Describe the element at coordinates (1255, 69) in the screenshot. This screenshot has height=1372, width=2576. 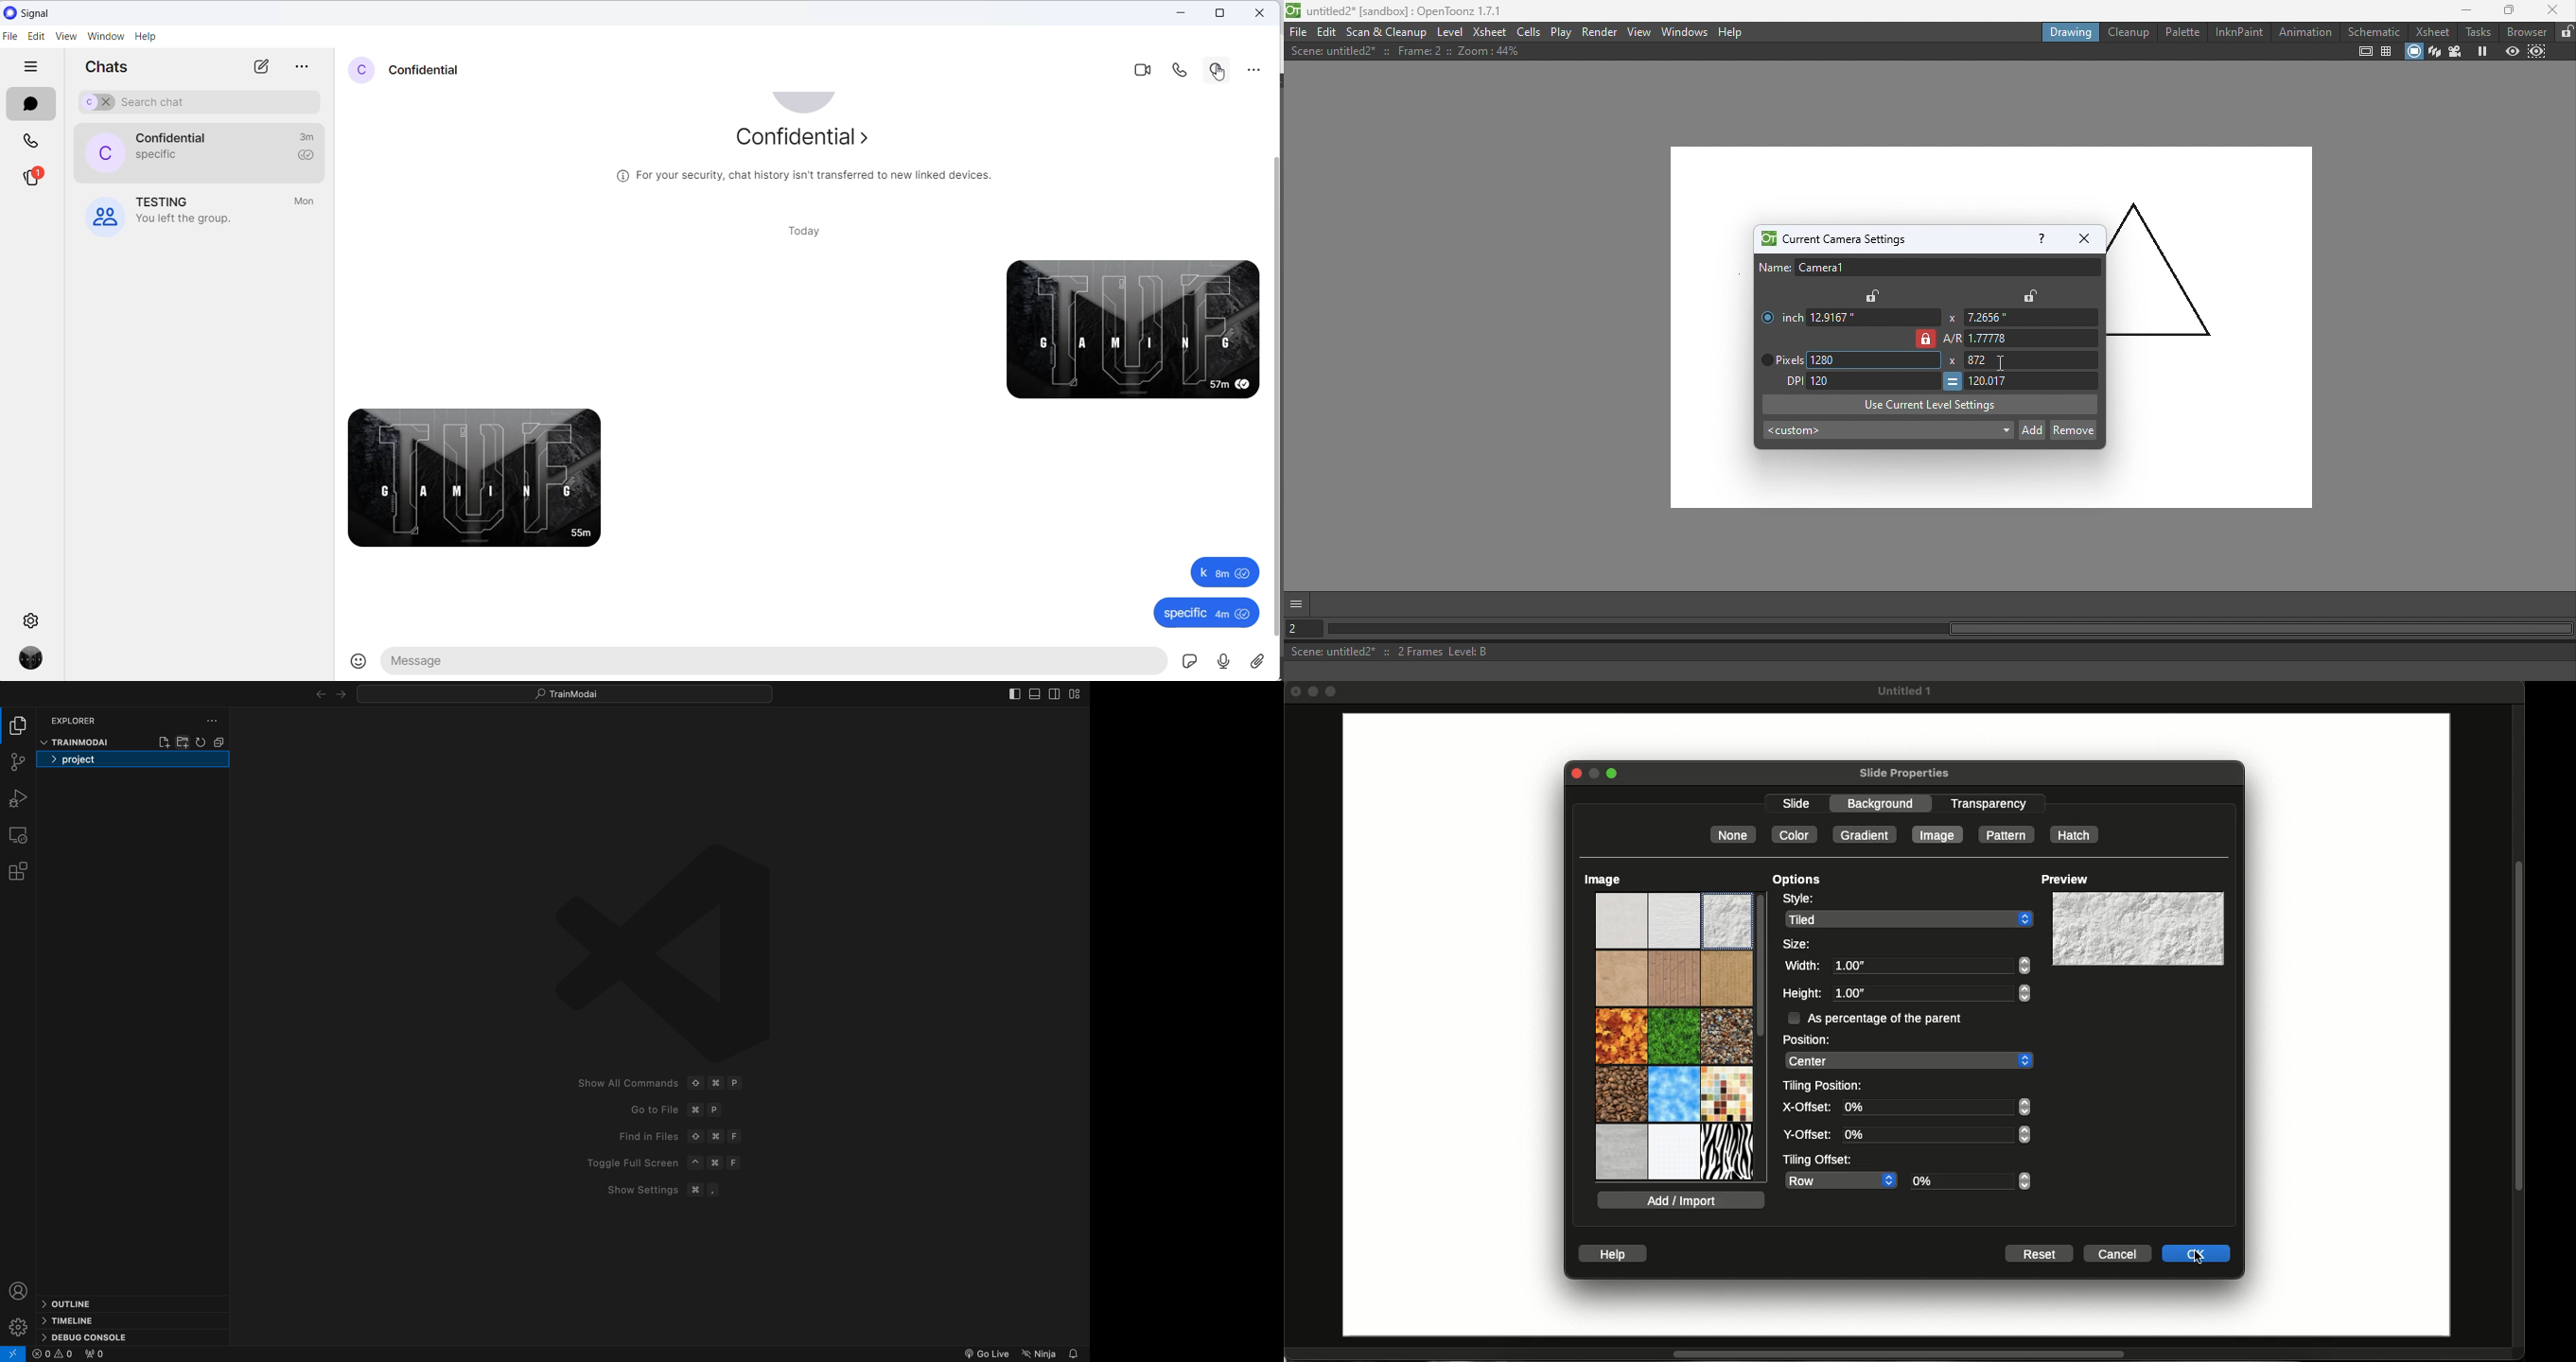
I see `more options` at that location.